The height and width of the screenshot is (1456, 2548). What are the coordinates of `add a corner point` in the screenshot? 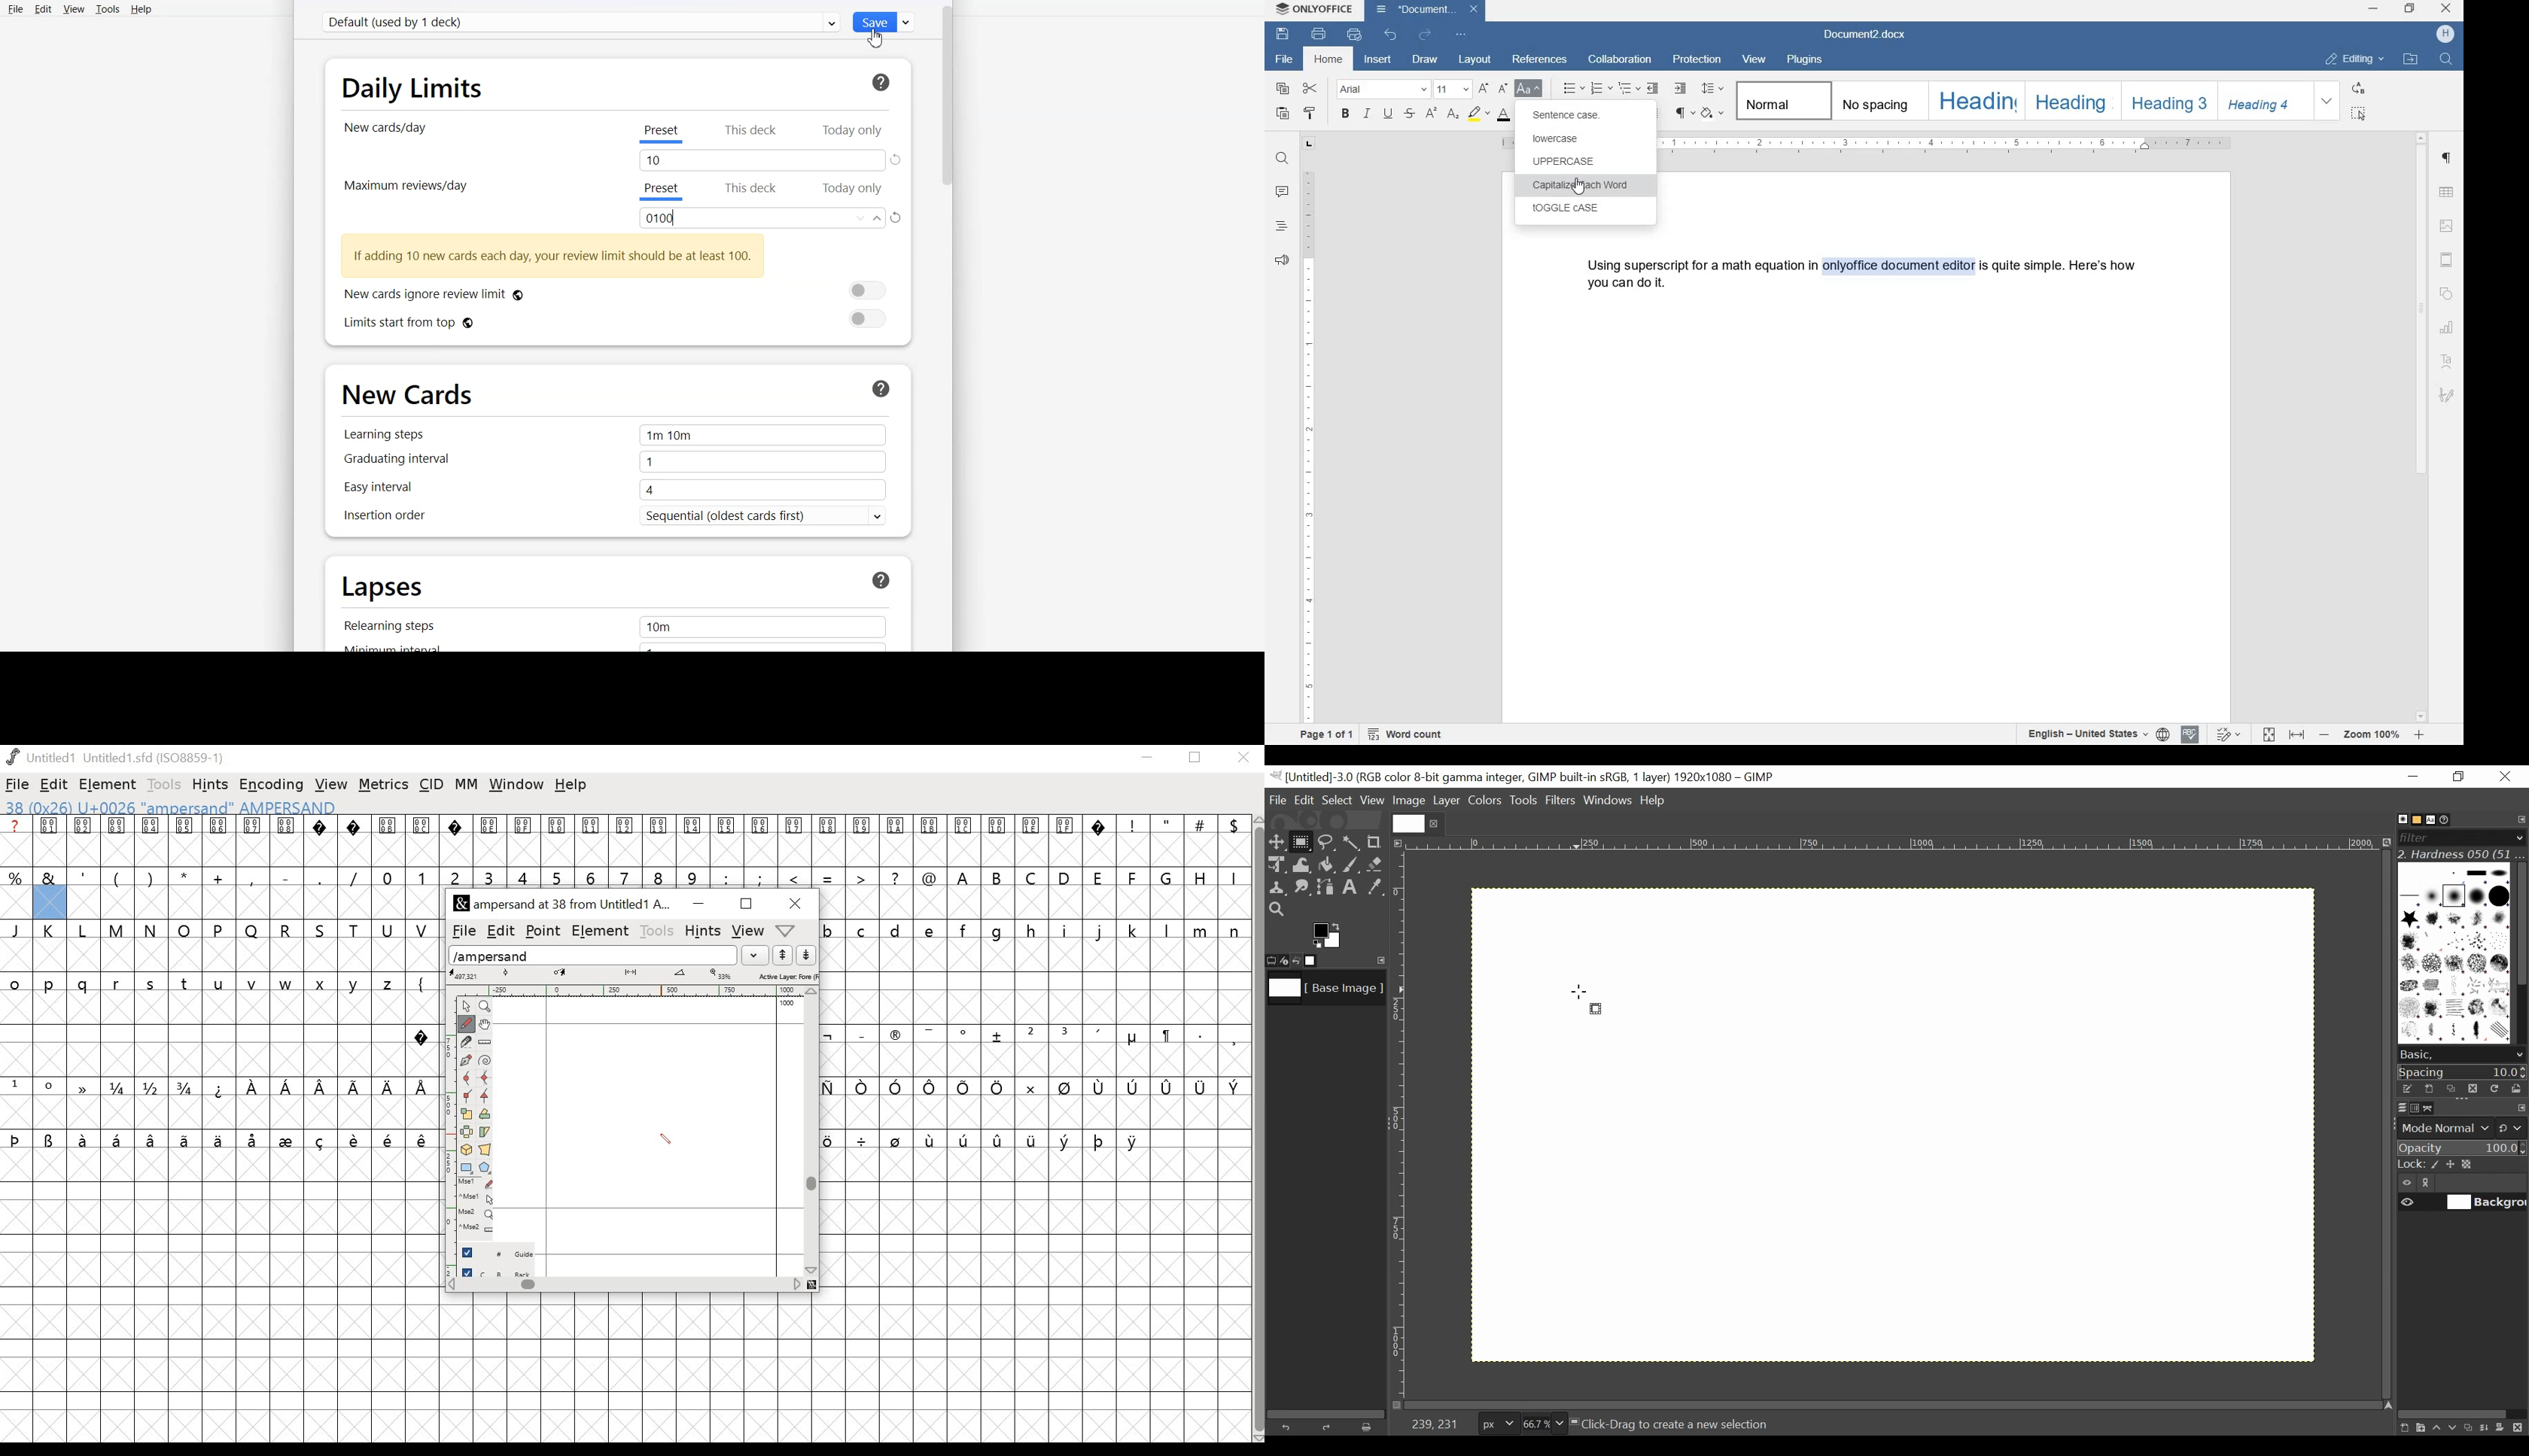 It's located at (467, 1098).